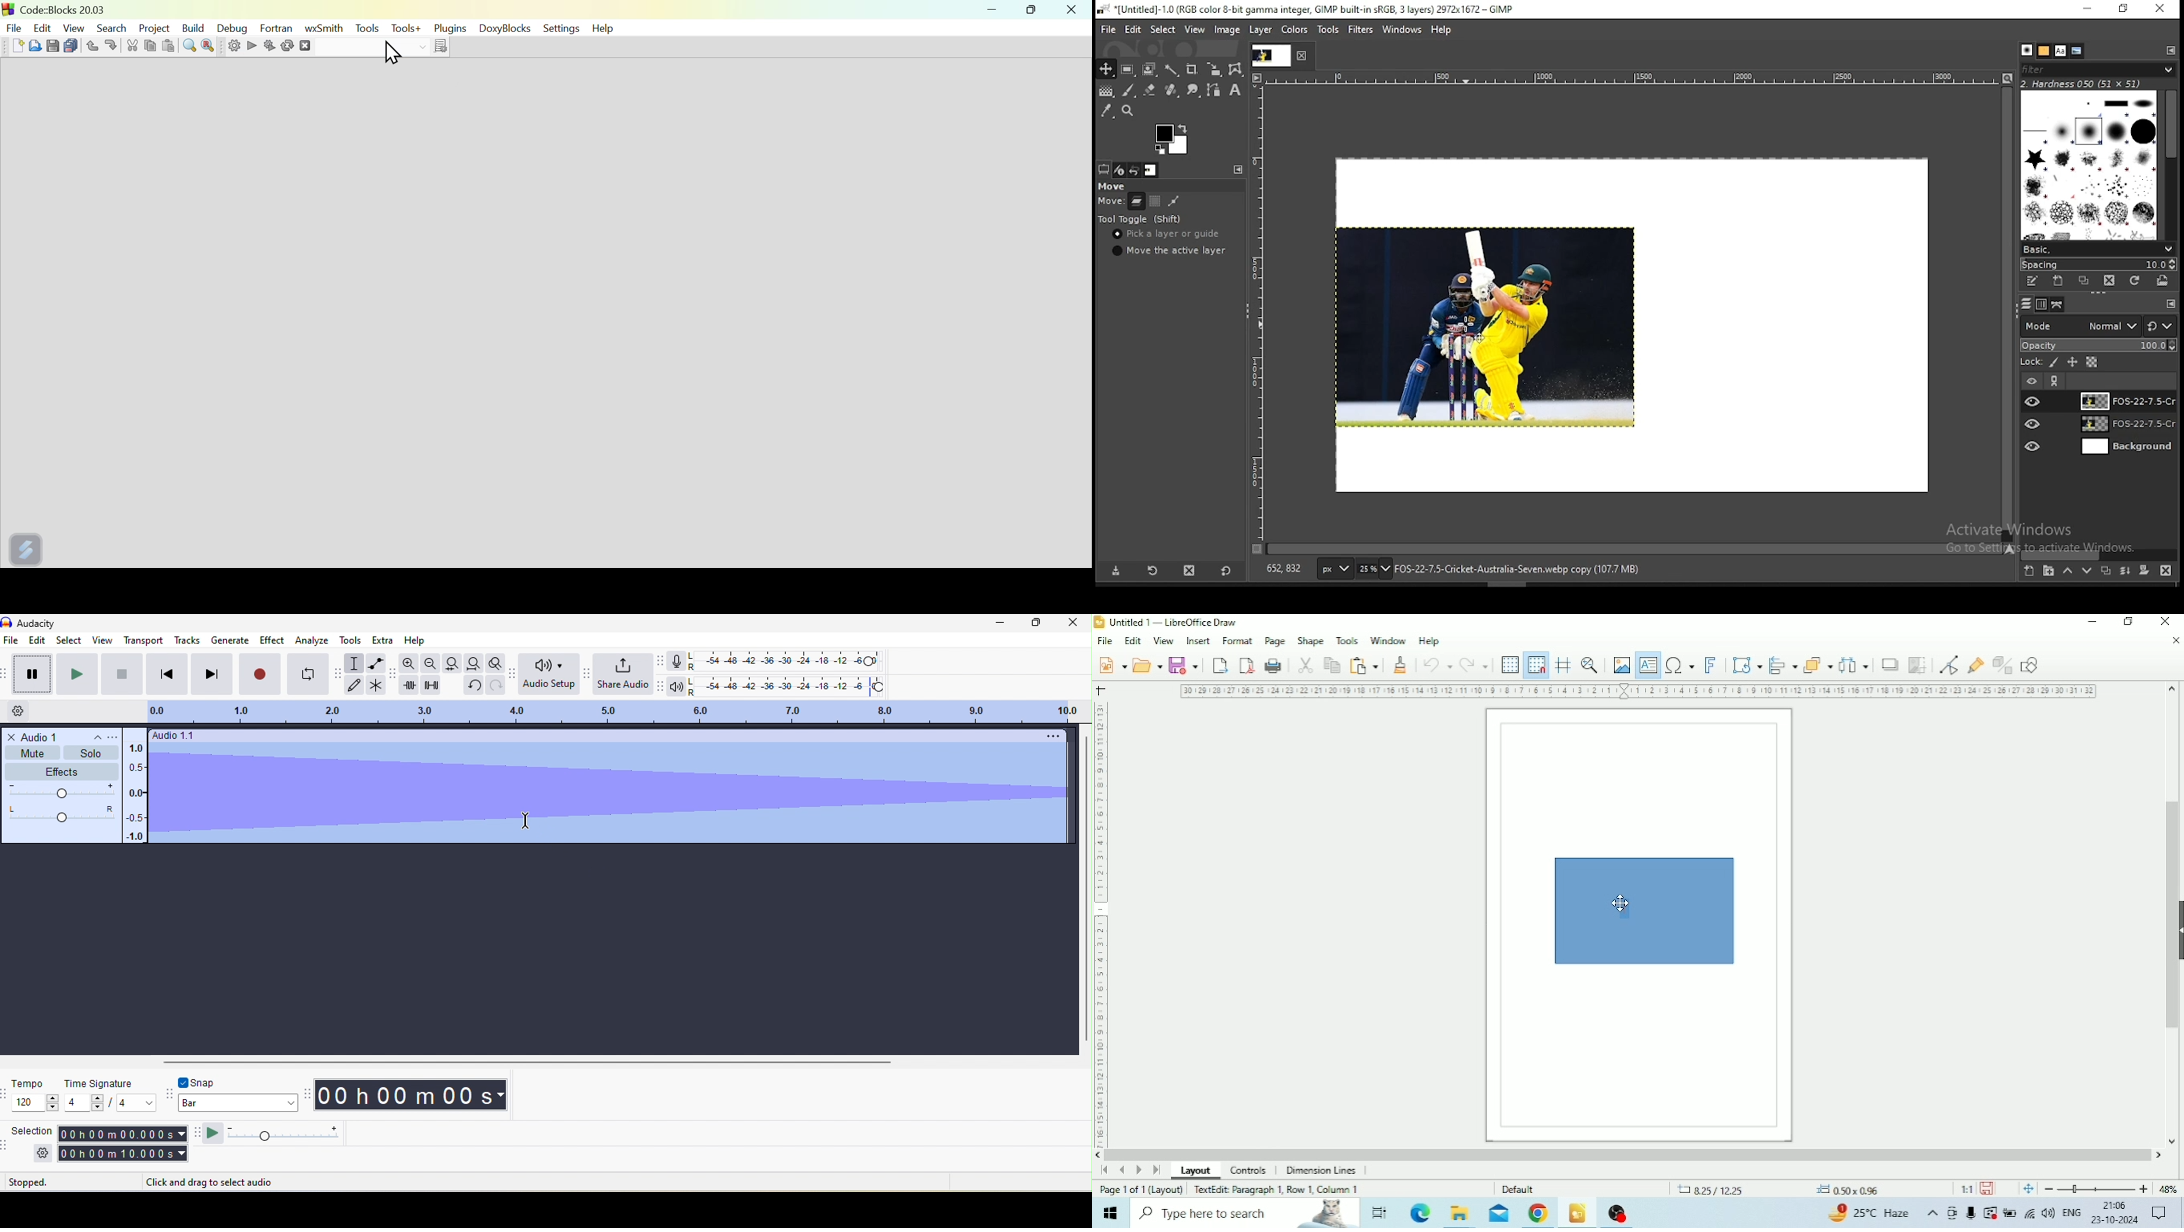 The width and height of the screenshot is (2184, 1232). I want to click on Restore Down, so click(2127, 623).